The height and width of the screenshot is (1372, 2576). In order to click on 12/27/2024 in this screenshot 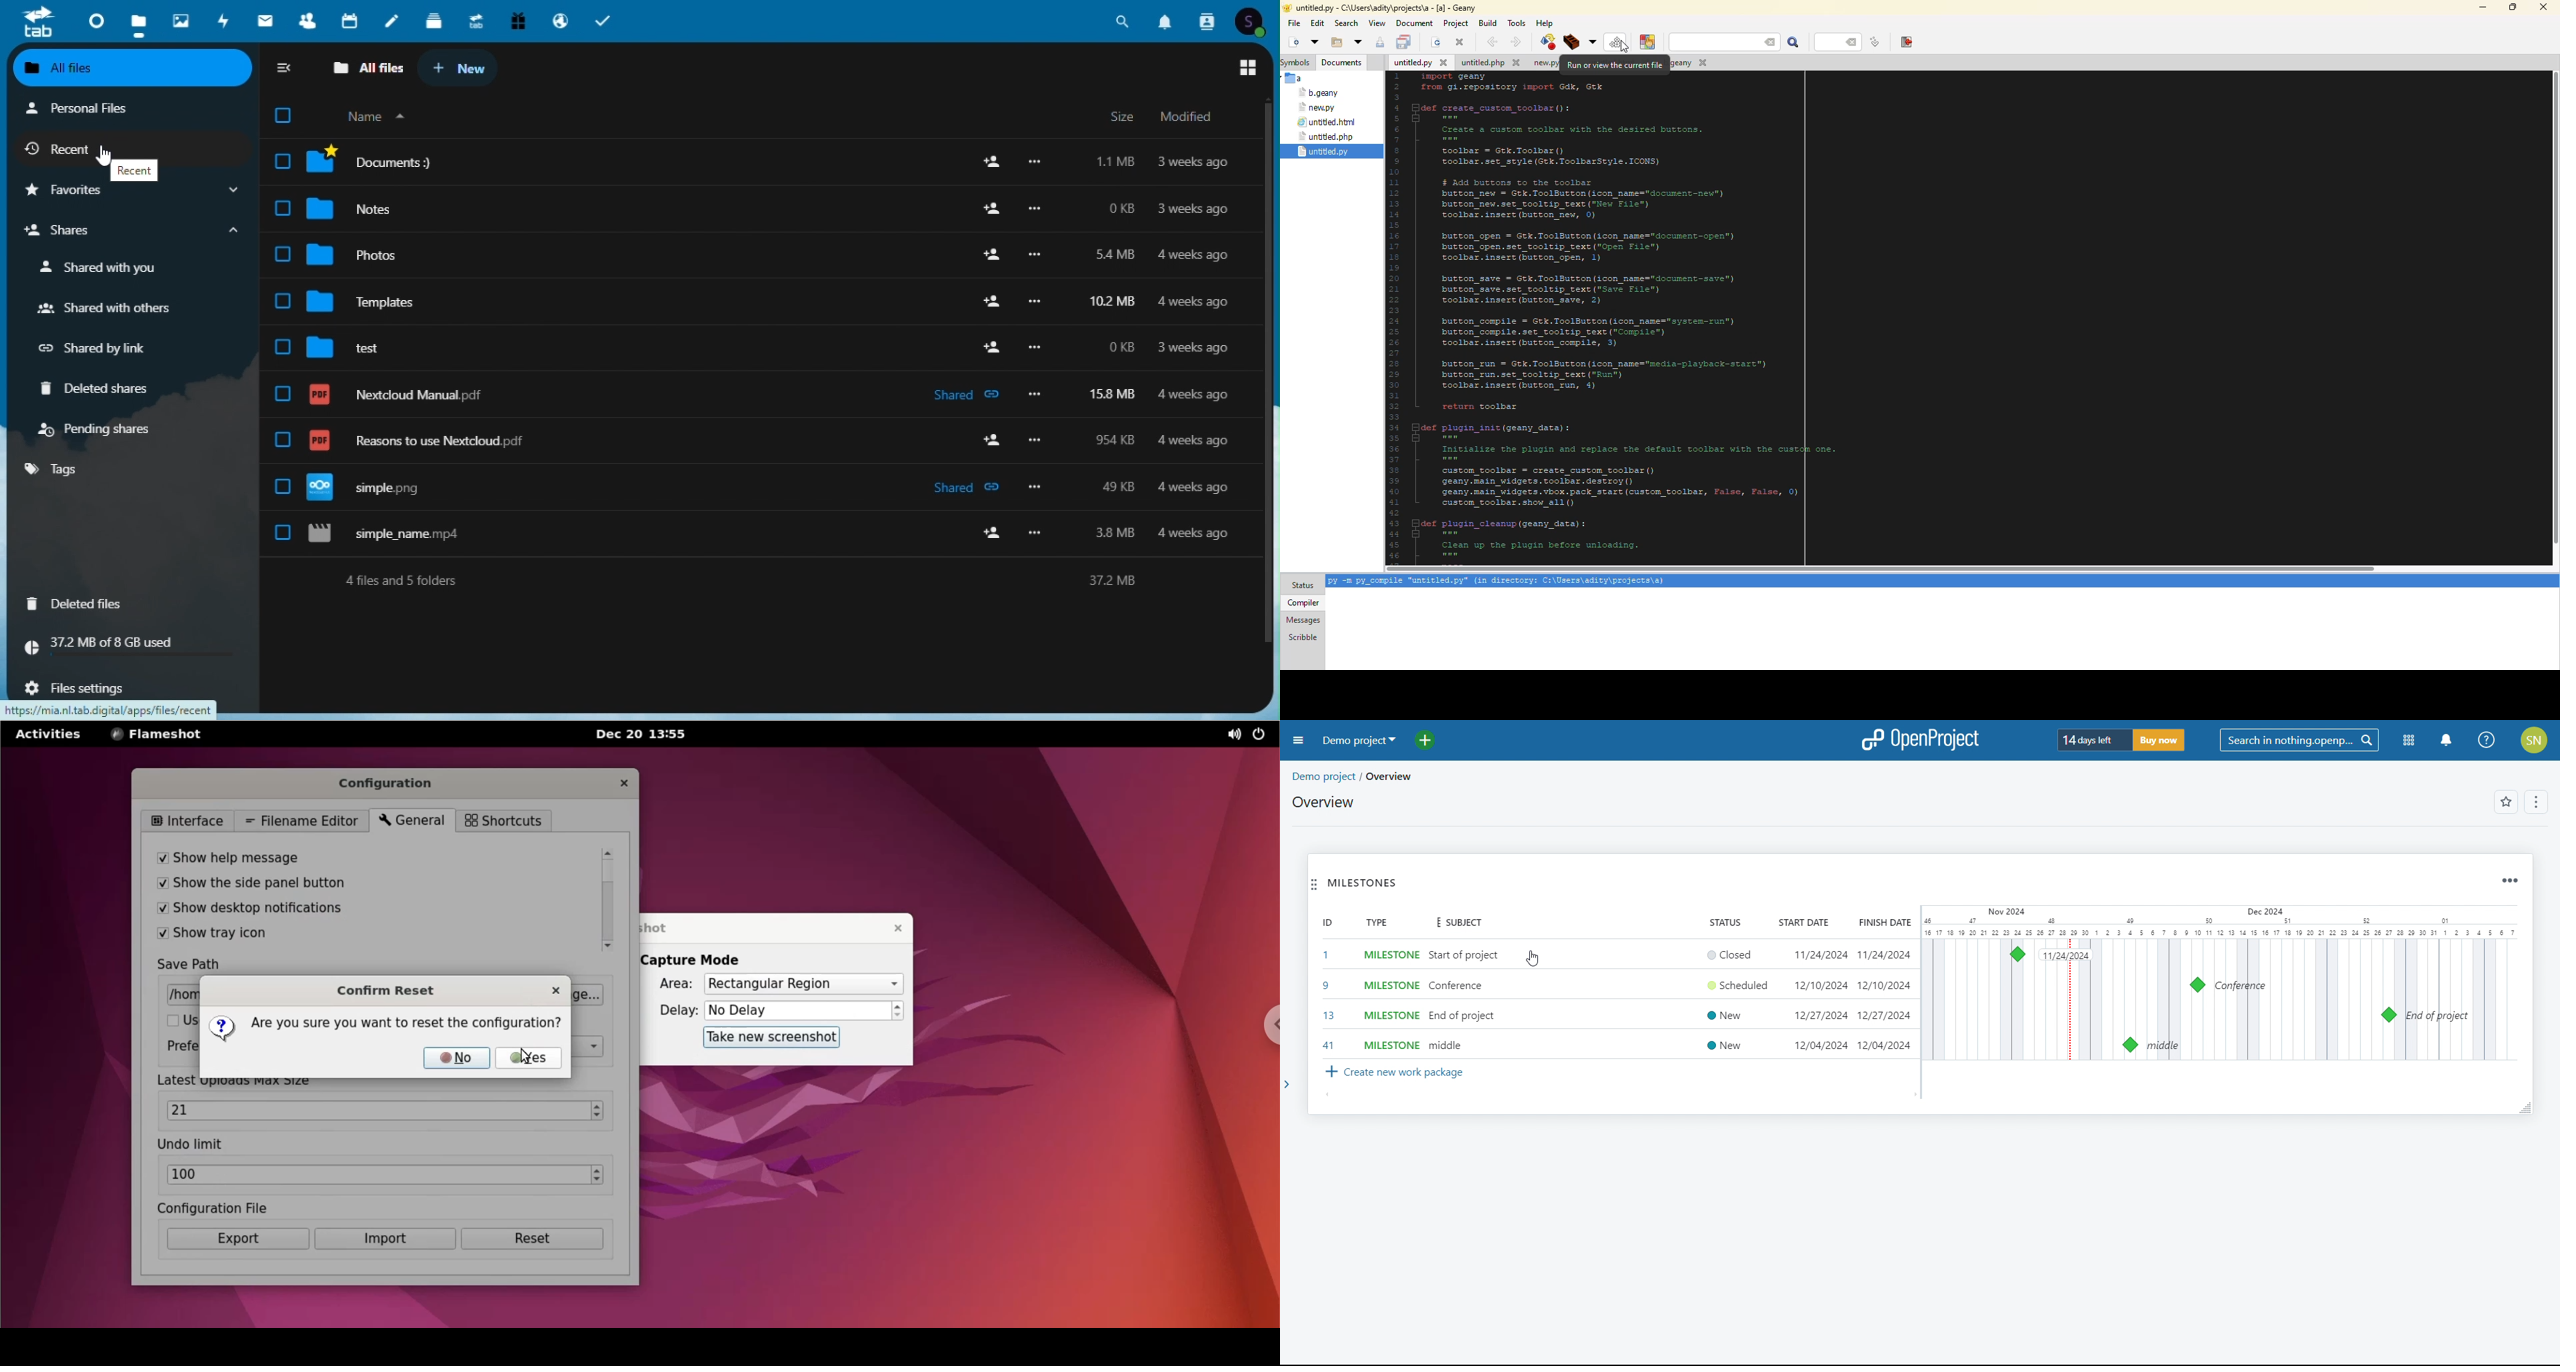, I will do `click(1883, 1016)`.